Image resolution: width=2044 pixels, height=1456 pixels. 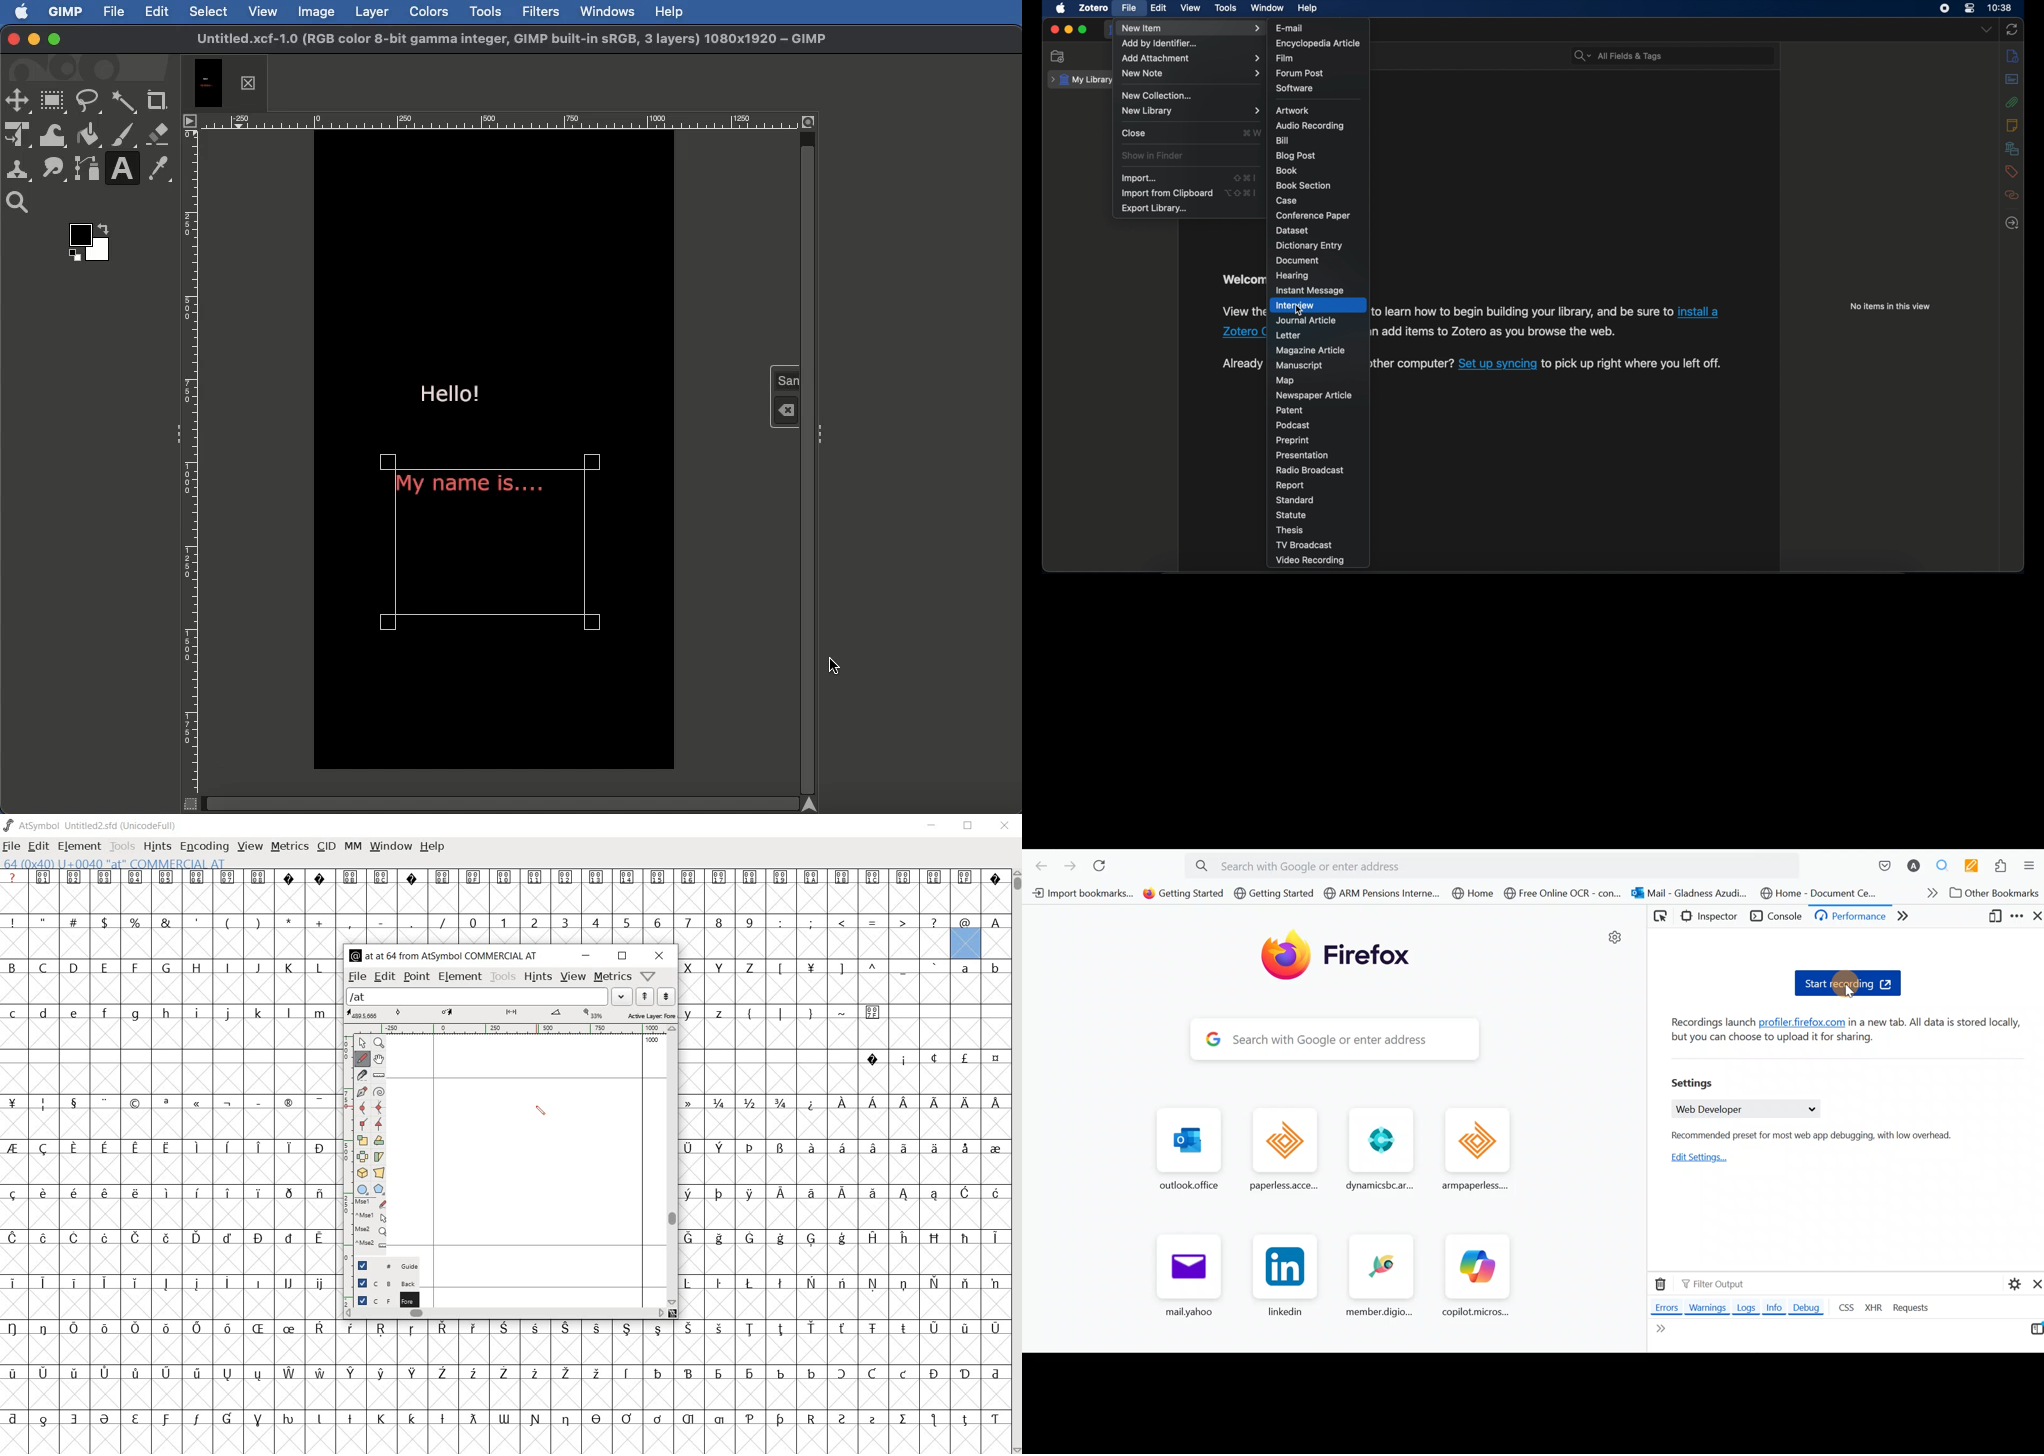 What do you see at coordinates (1662, 1286) in the screenshot?
I see `Clear web console output` at bounding box center [1662, 1286].